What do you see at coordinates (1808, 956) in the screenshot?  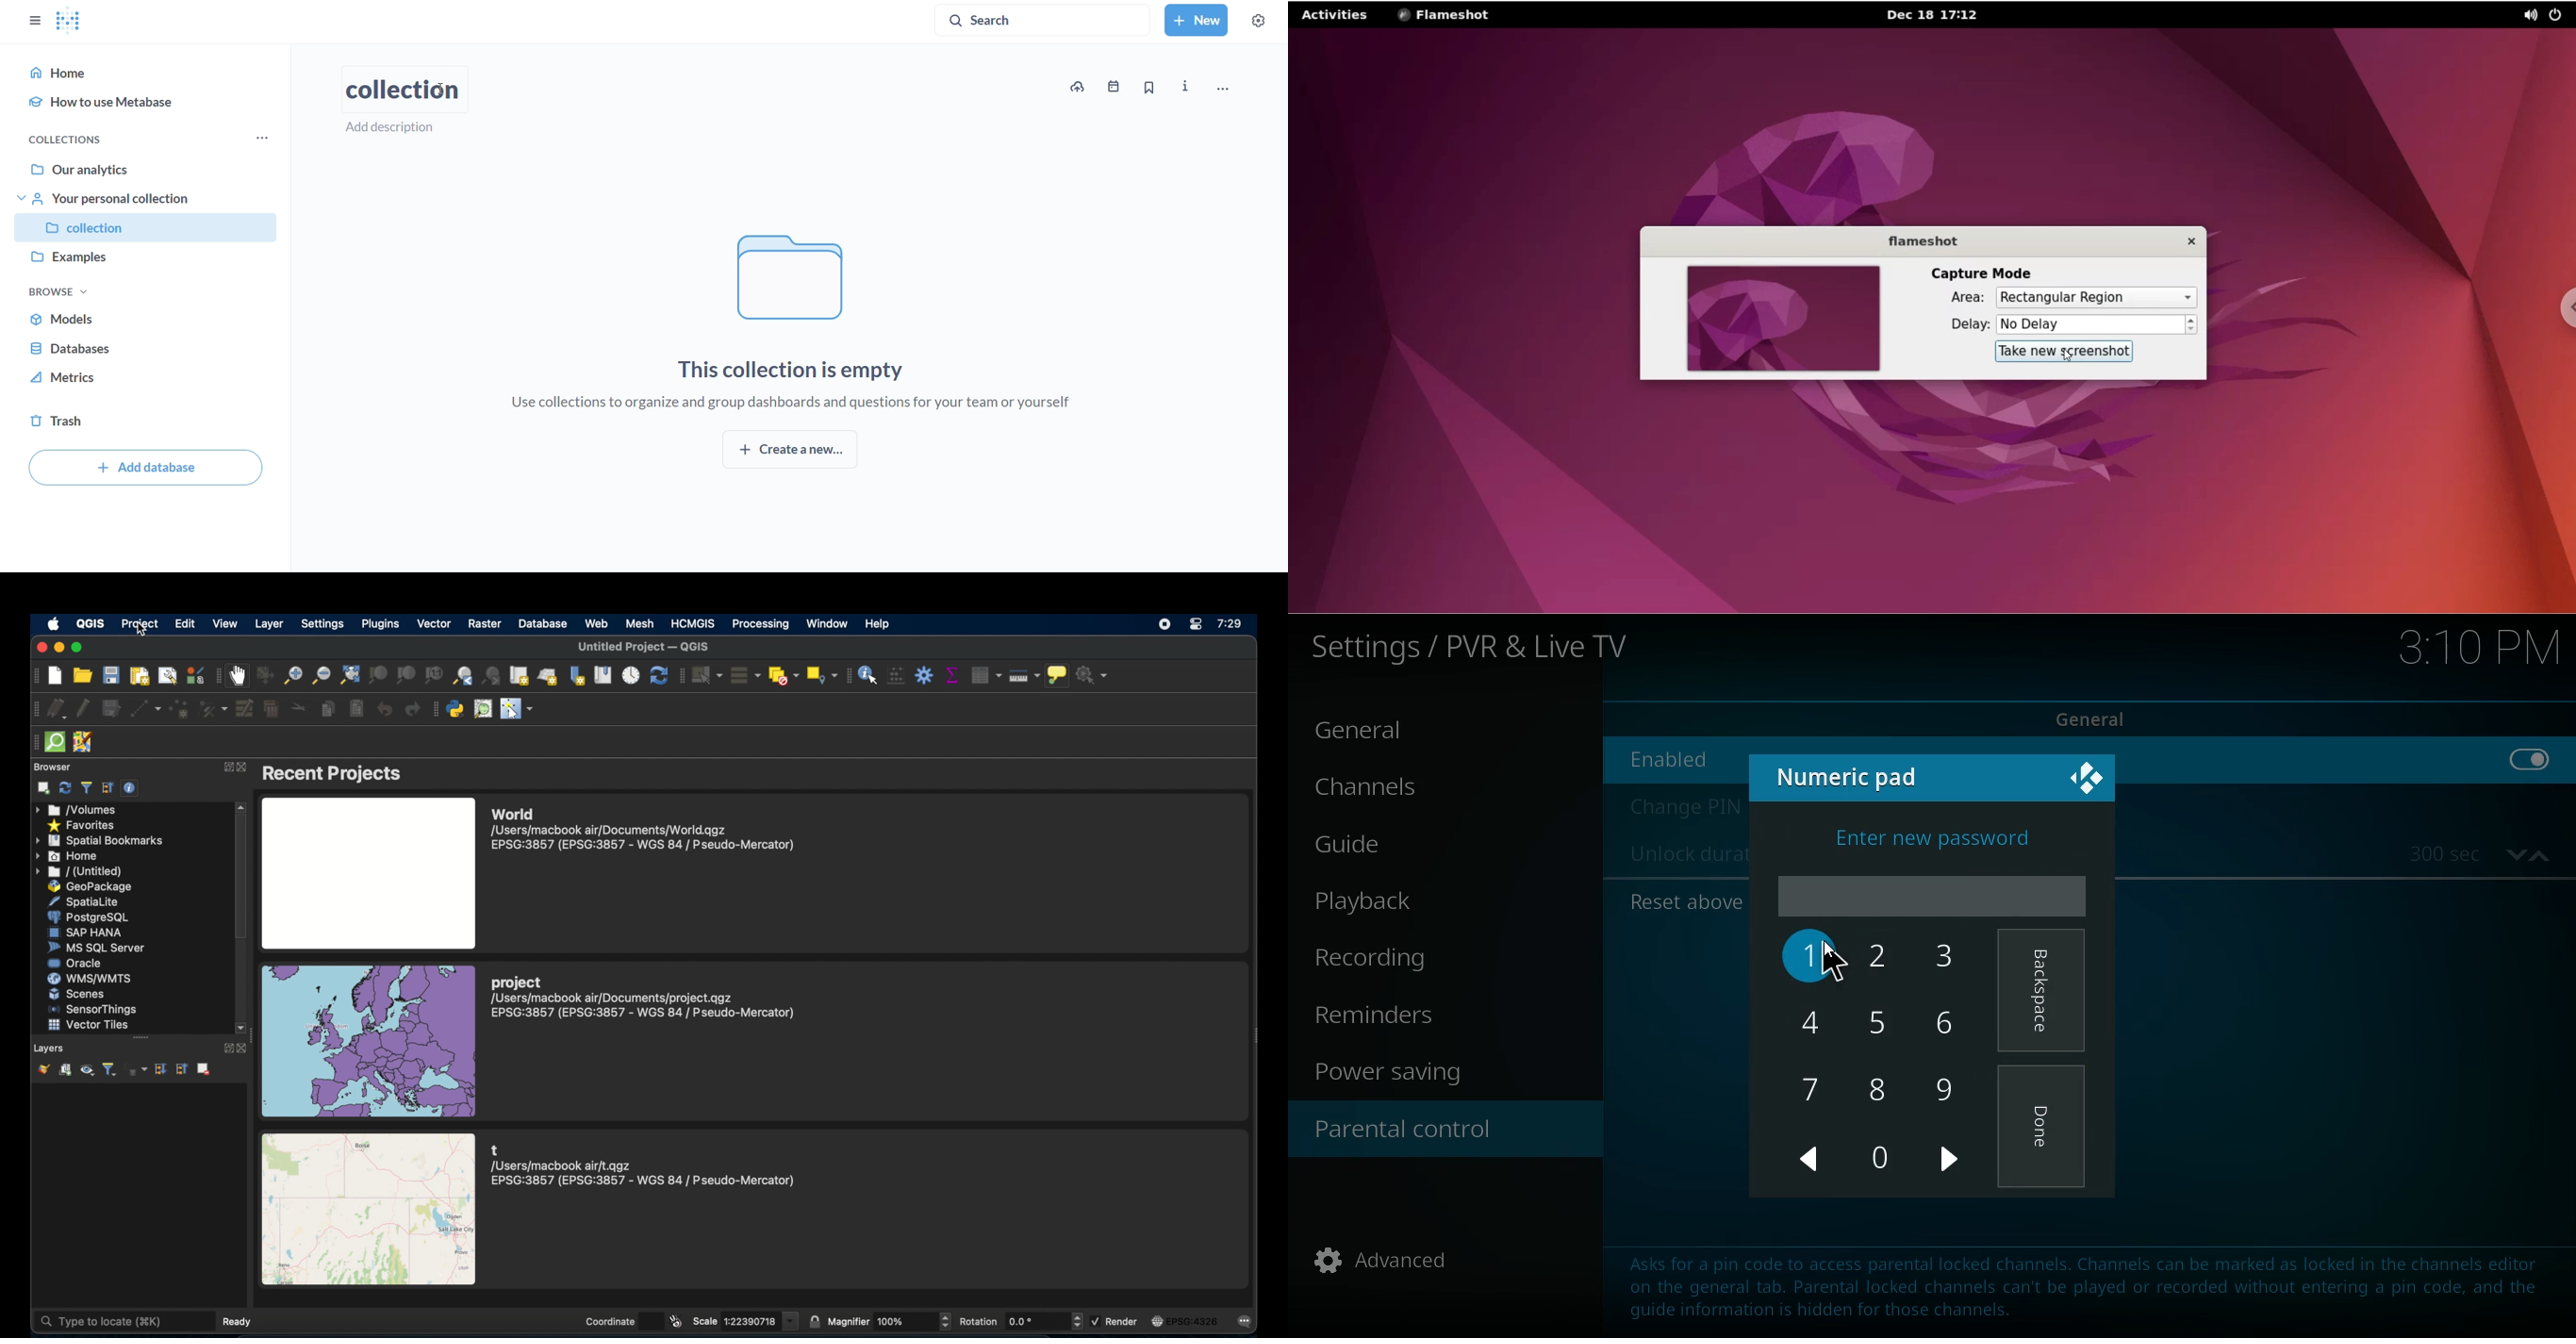 I see `1` at bounding box center [1808, 956].